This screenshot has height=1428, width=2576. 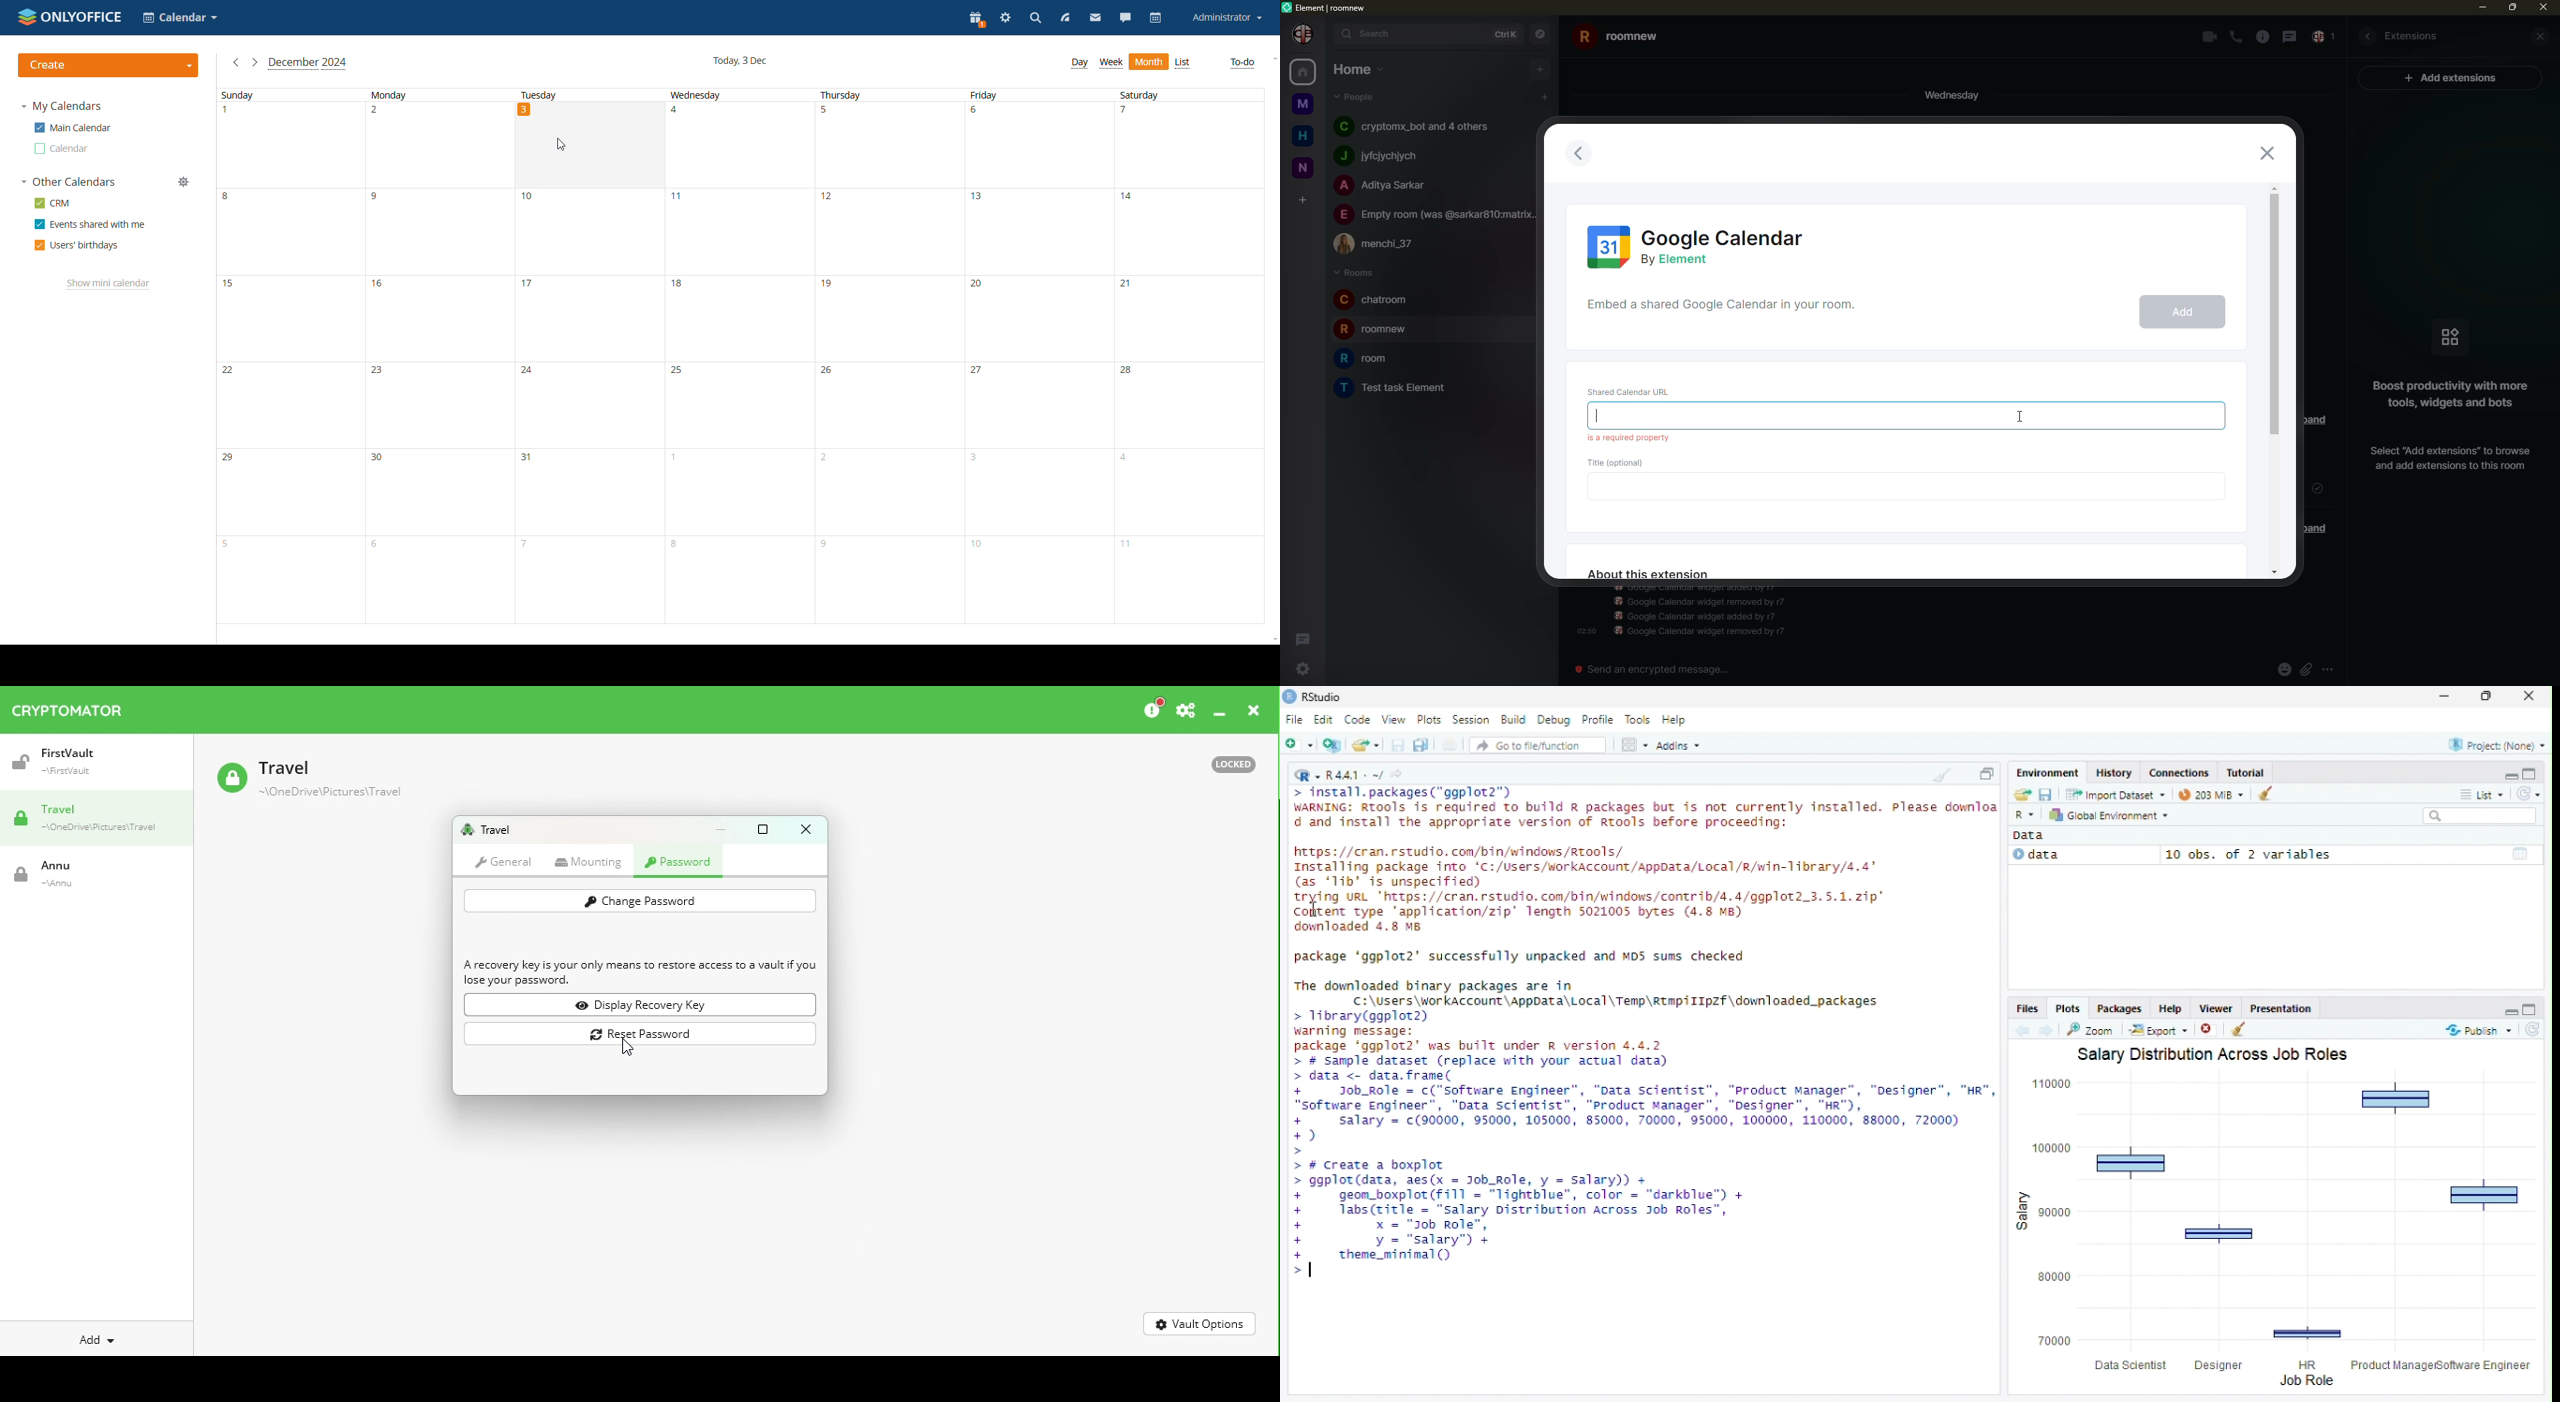 I want to click on maximize, so click(x=2534, y=1008).